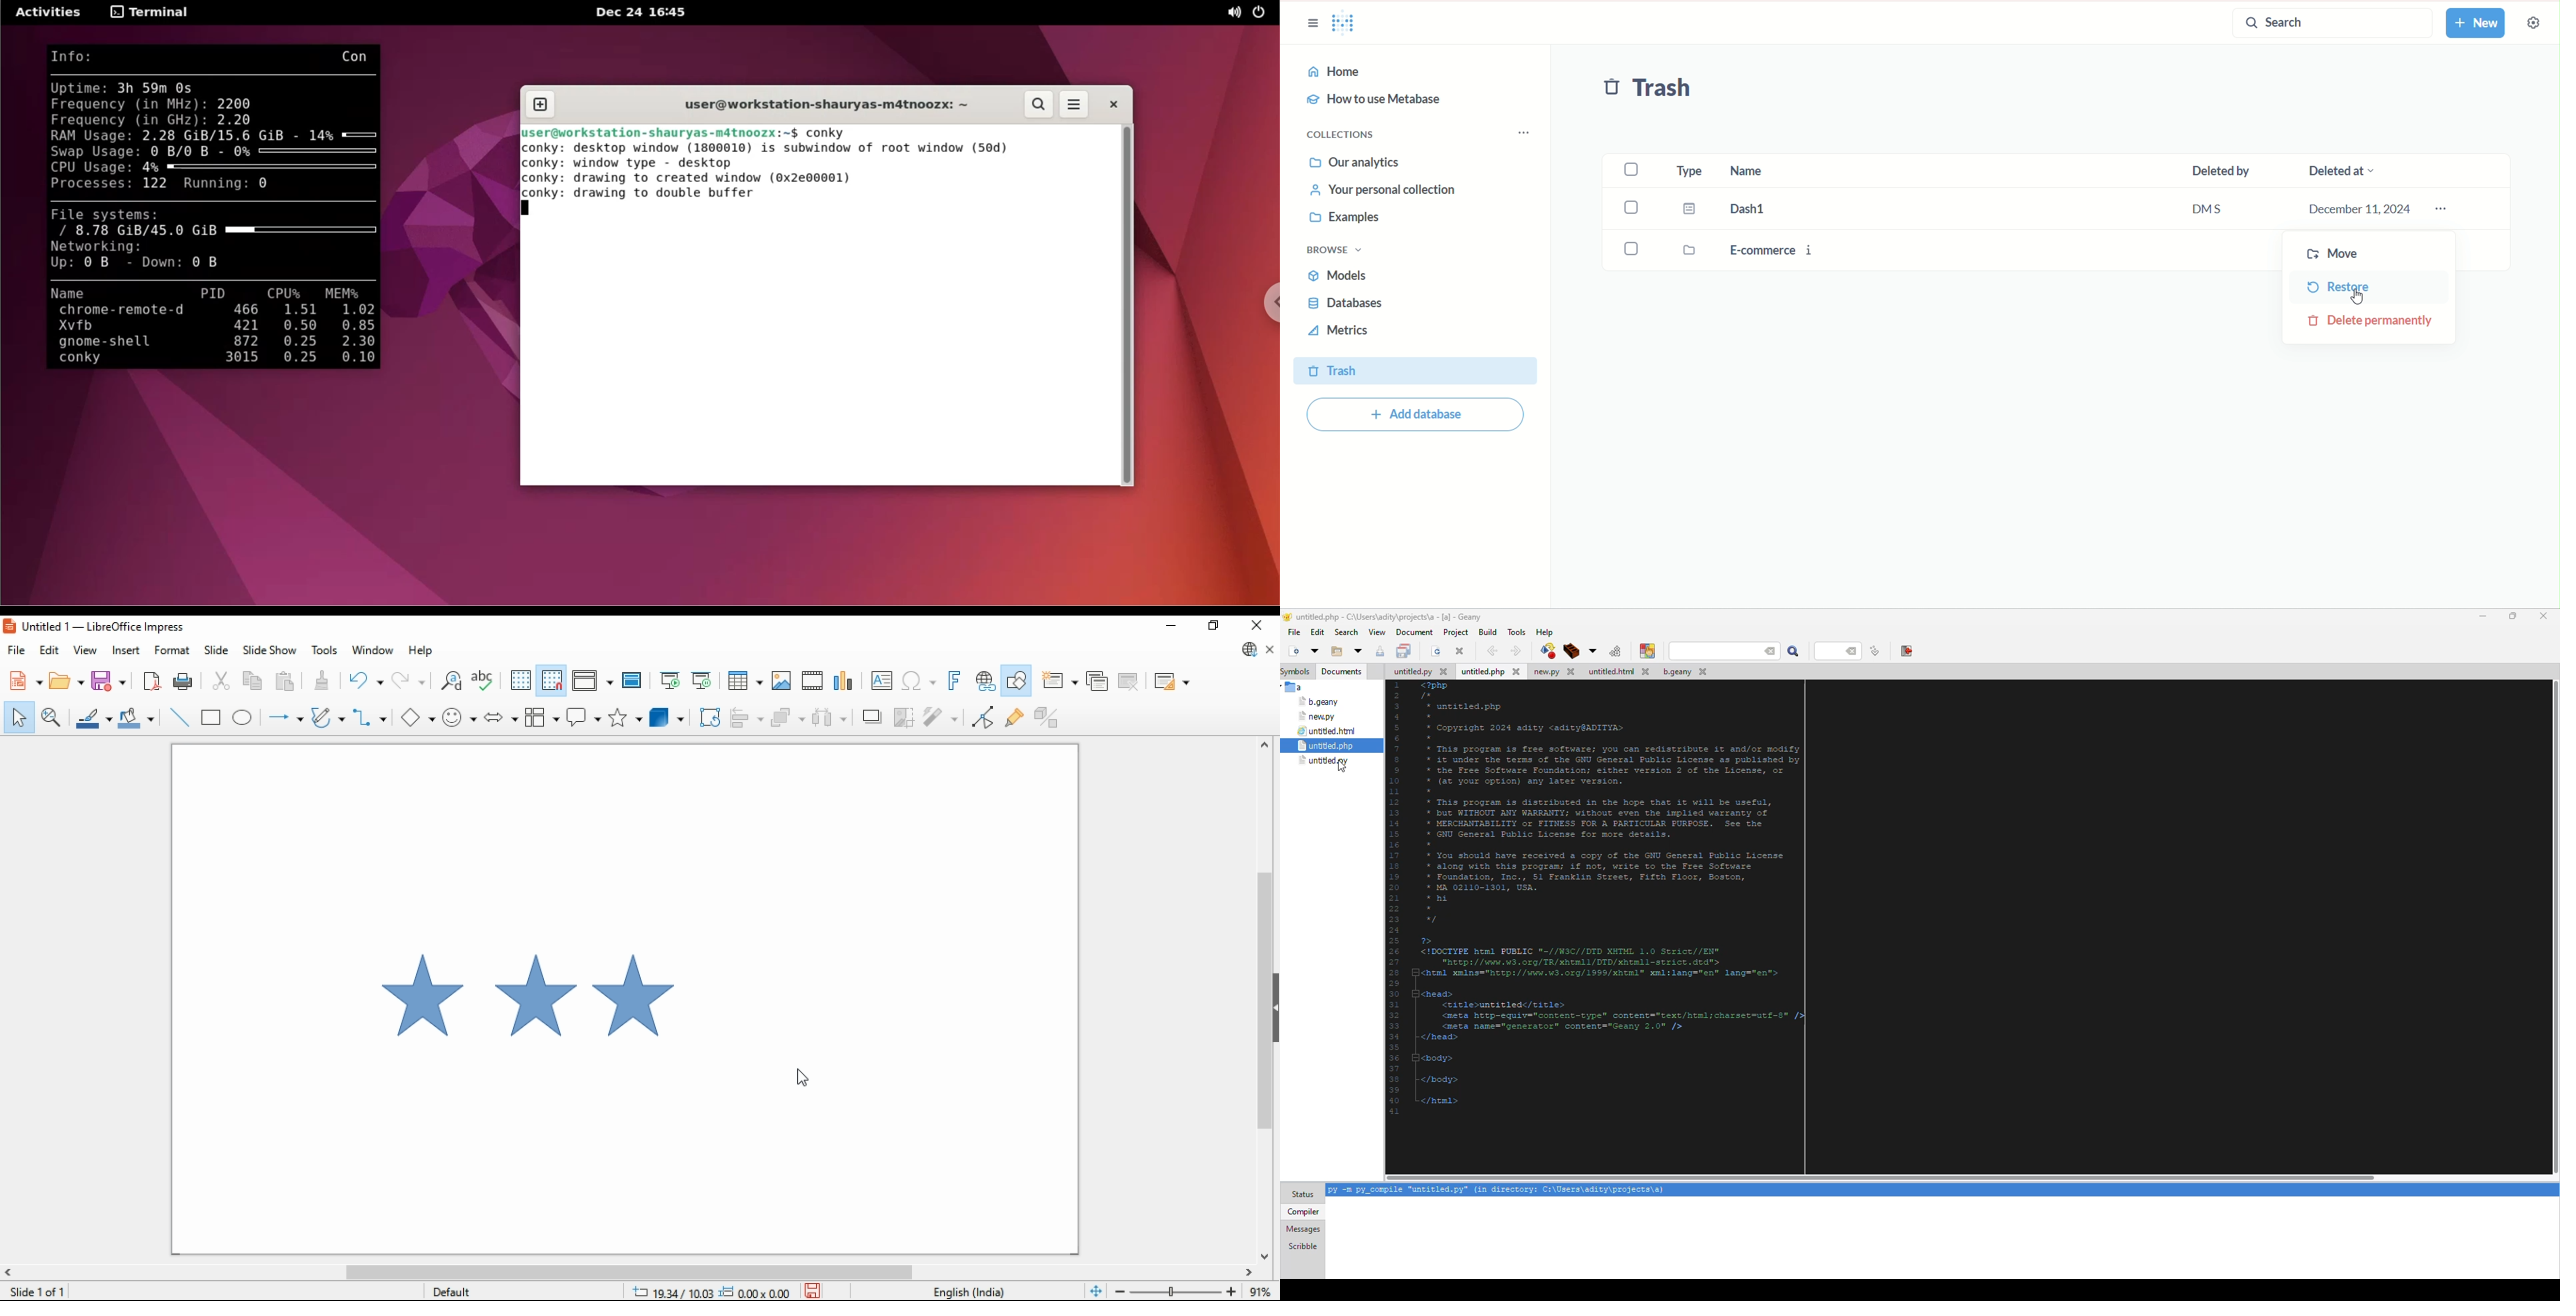 This screenshot has width=2576, height=1316. What do you see at coordinates (1653, 91) in the screenshot?
I see `trash` at bounding box center [1653, 91].